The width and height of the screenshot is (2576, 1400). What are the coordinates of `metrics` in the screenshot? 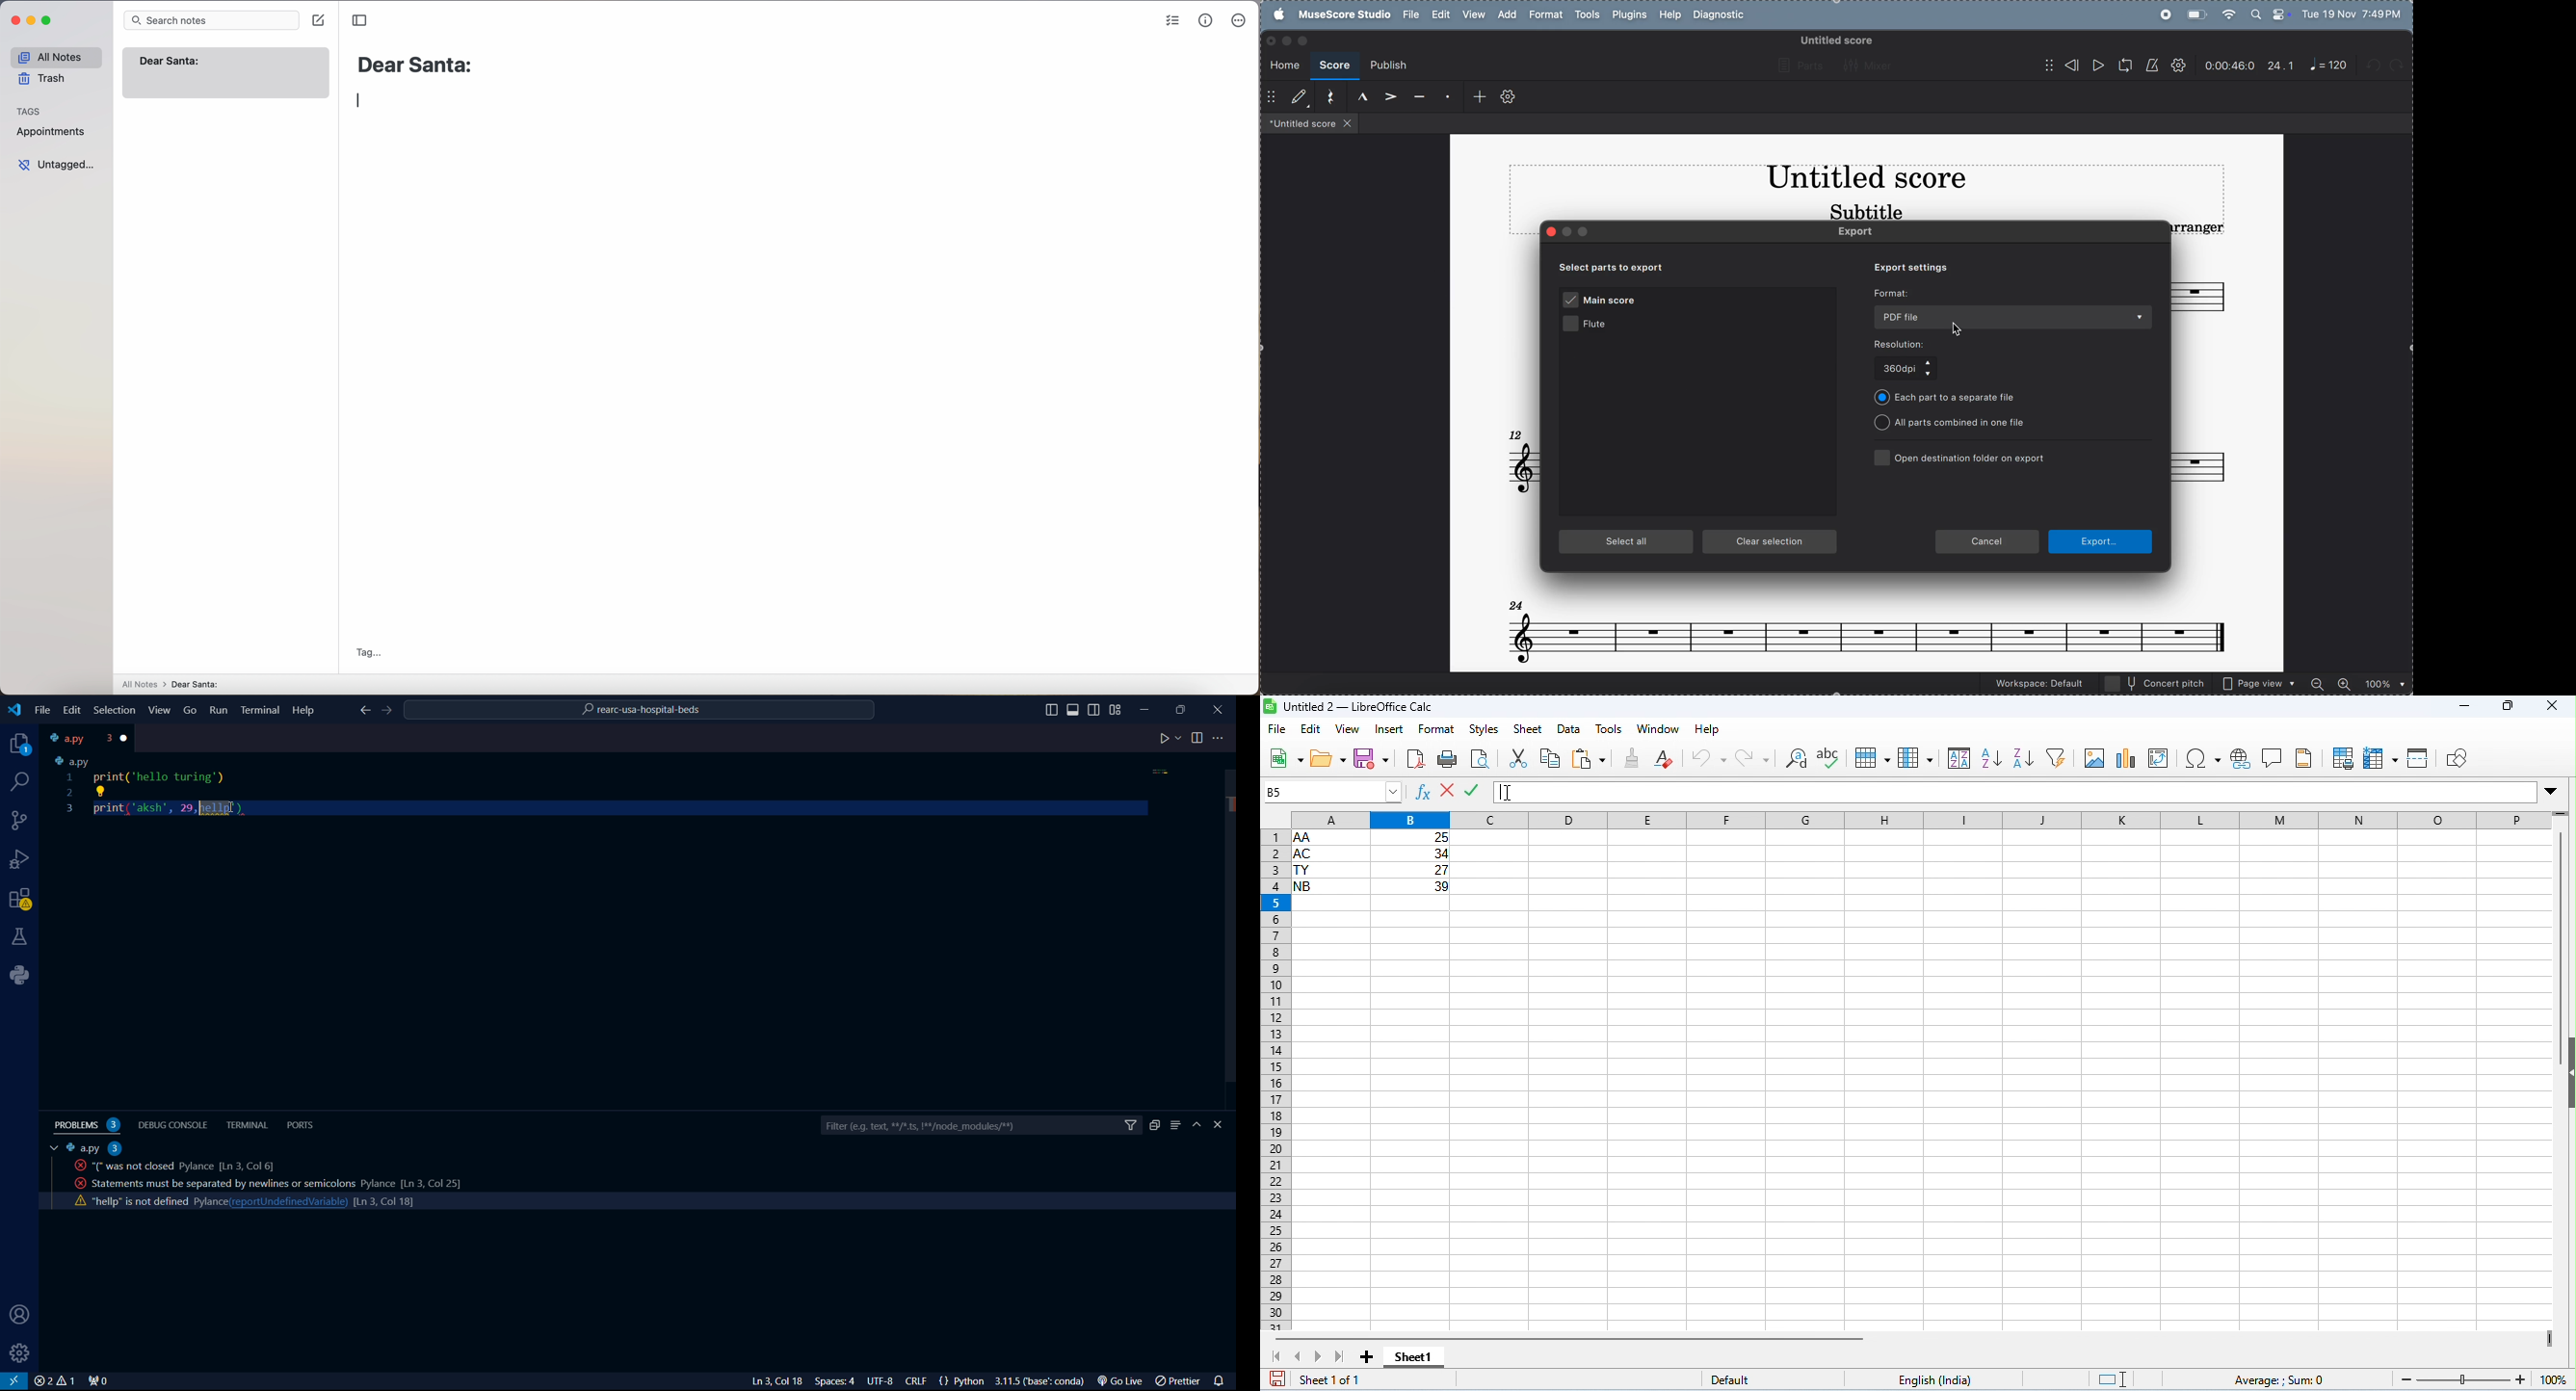 It's located at (1207, 20).